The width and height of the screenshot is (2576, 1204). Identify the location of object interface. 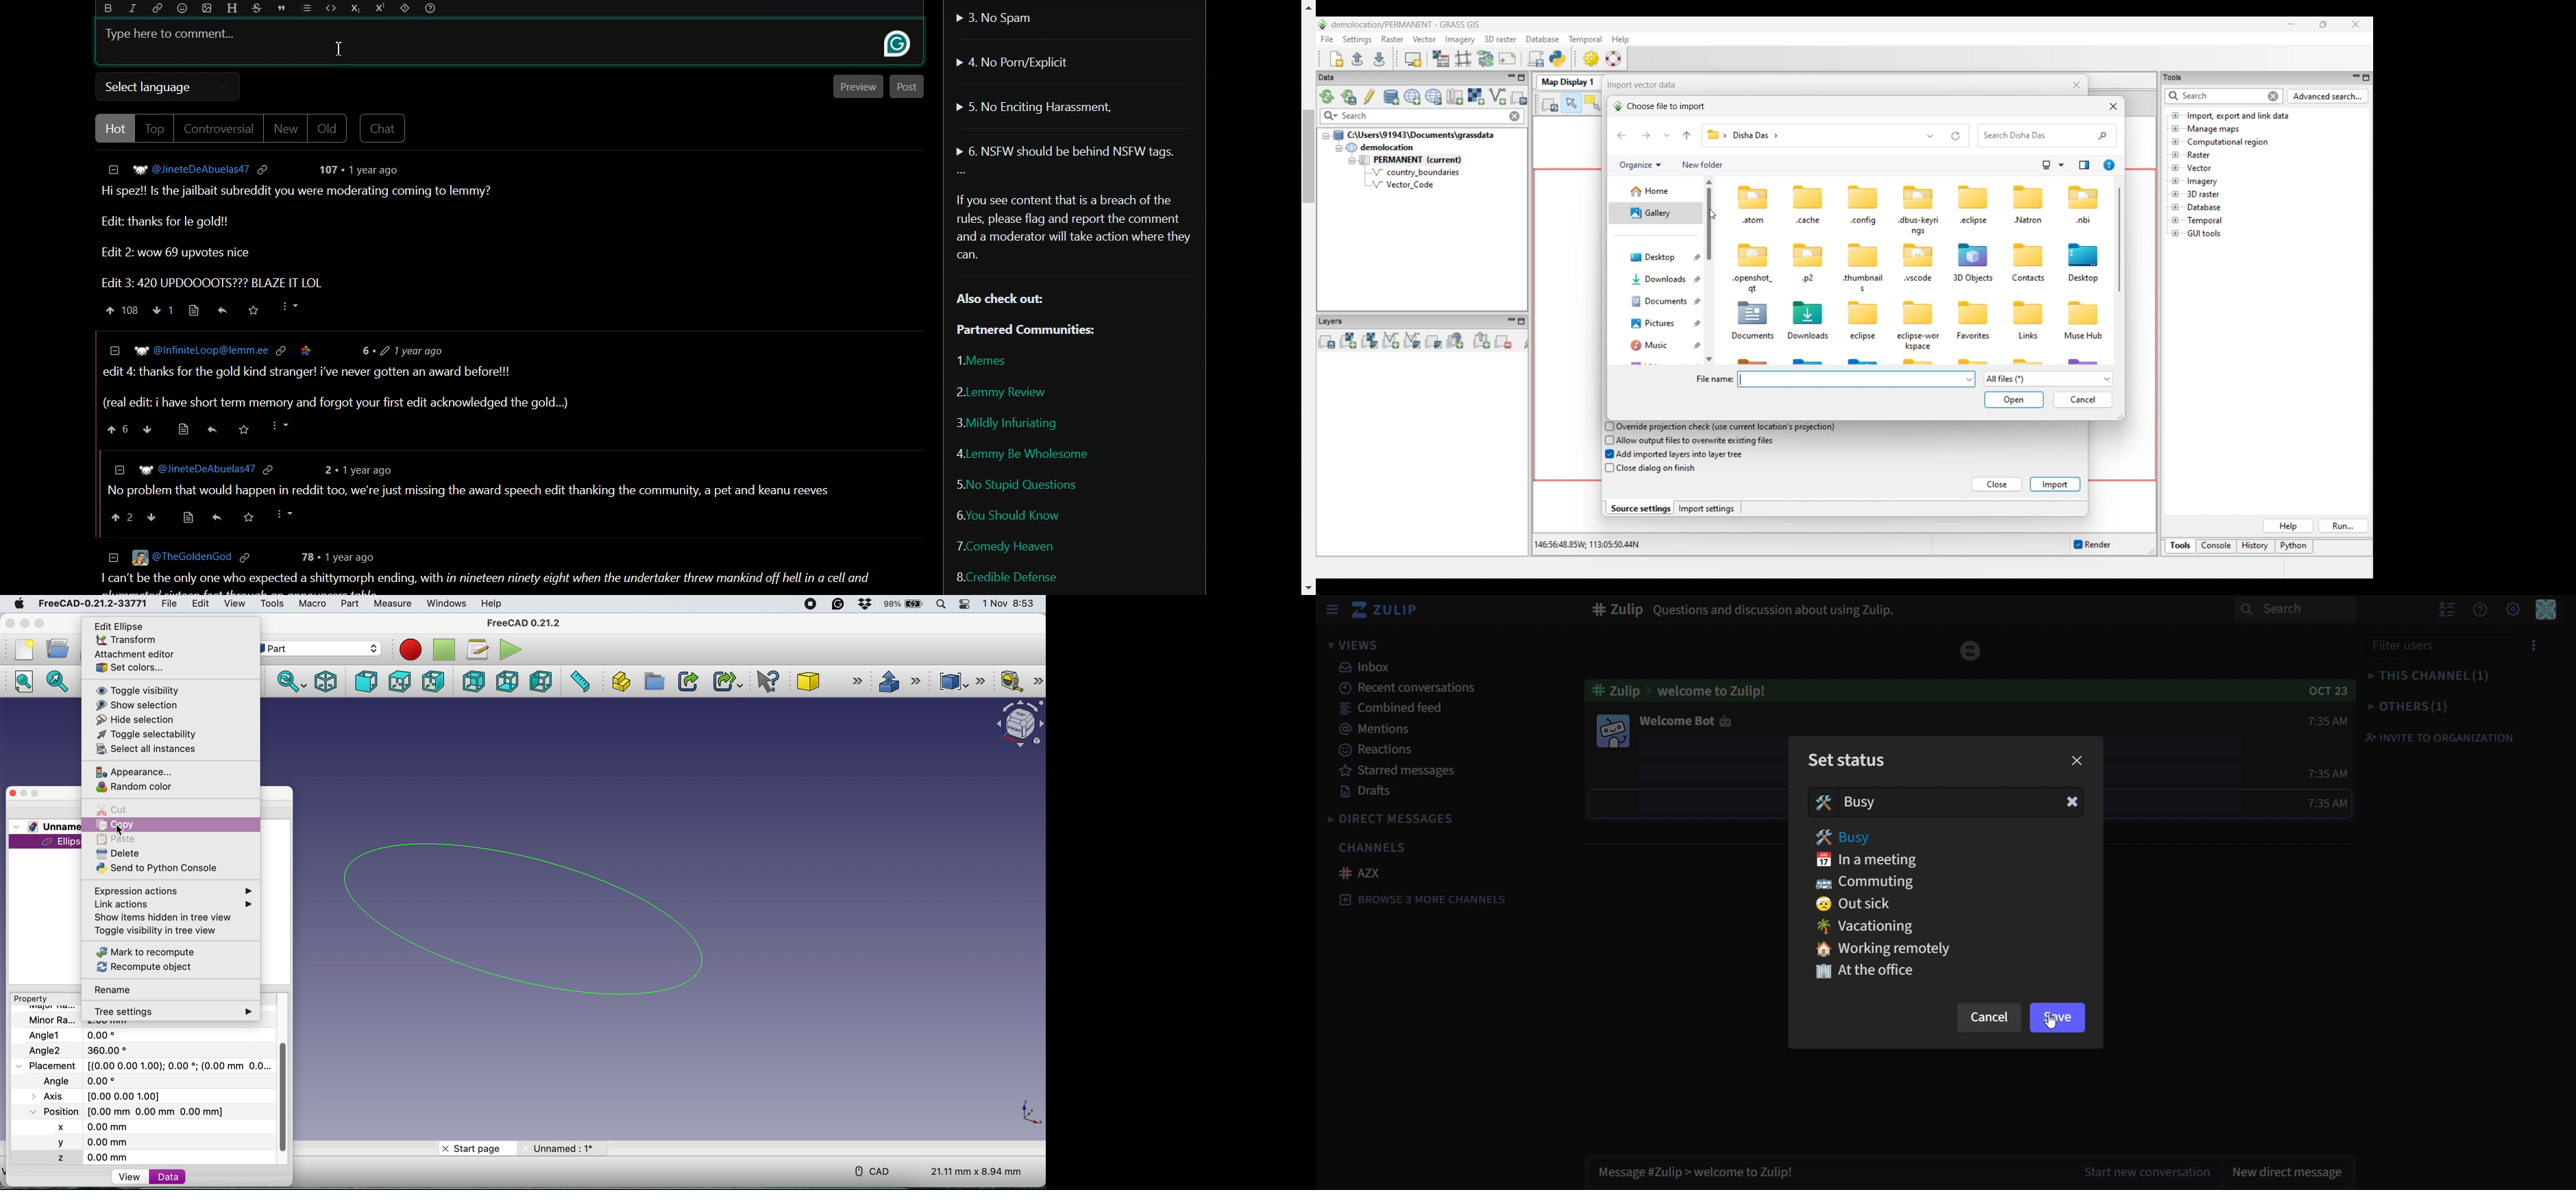
(1014, 722).